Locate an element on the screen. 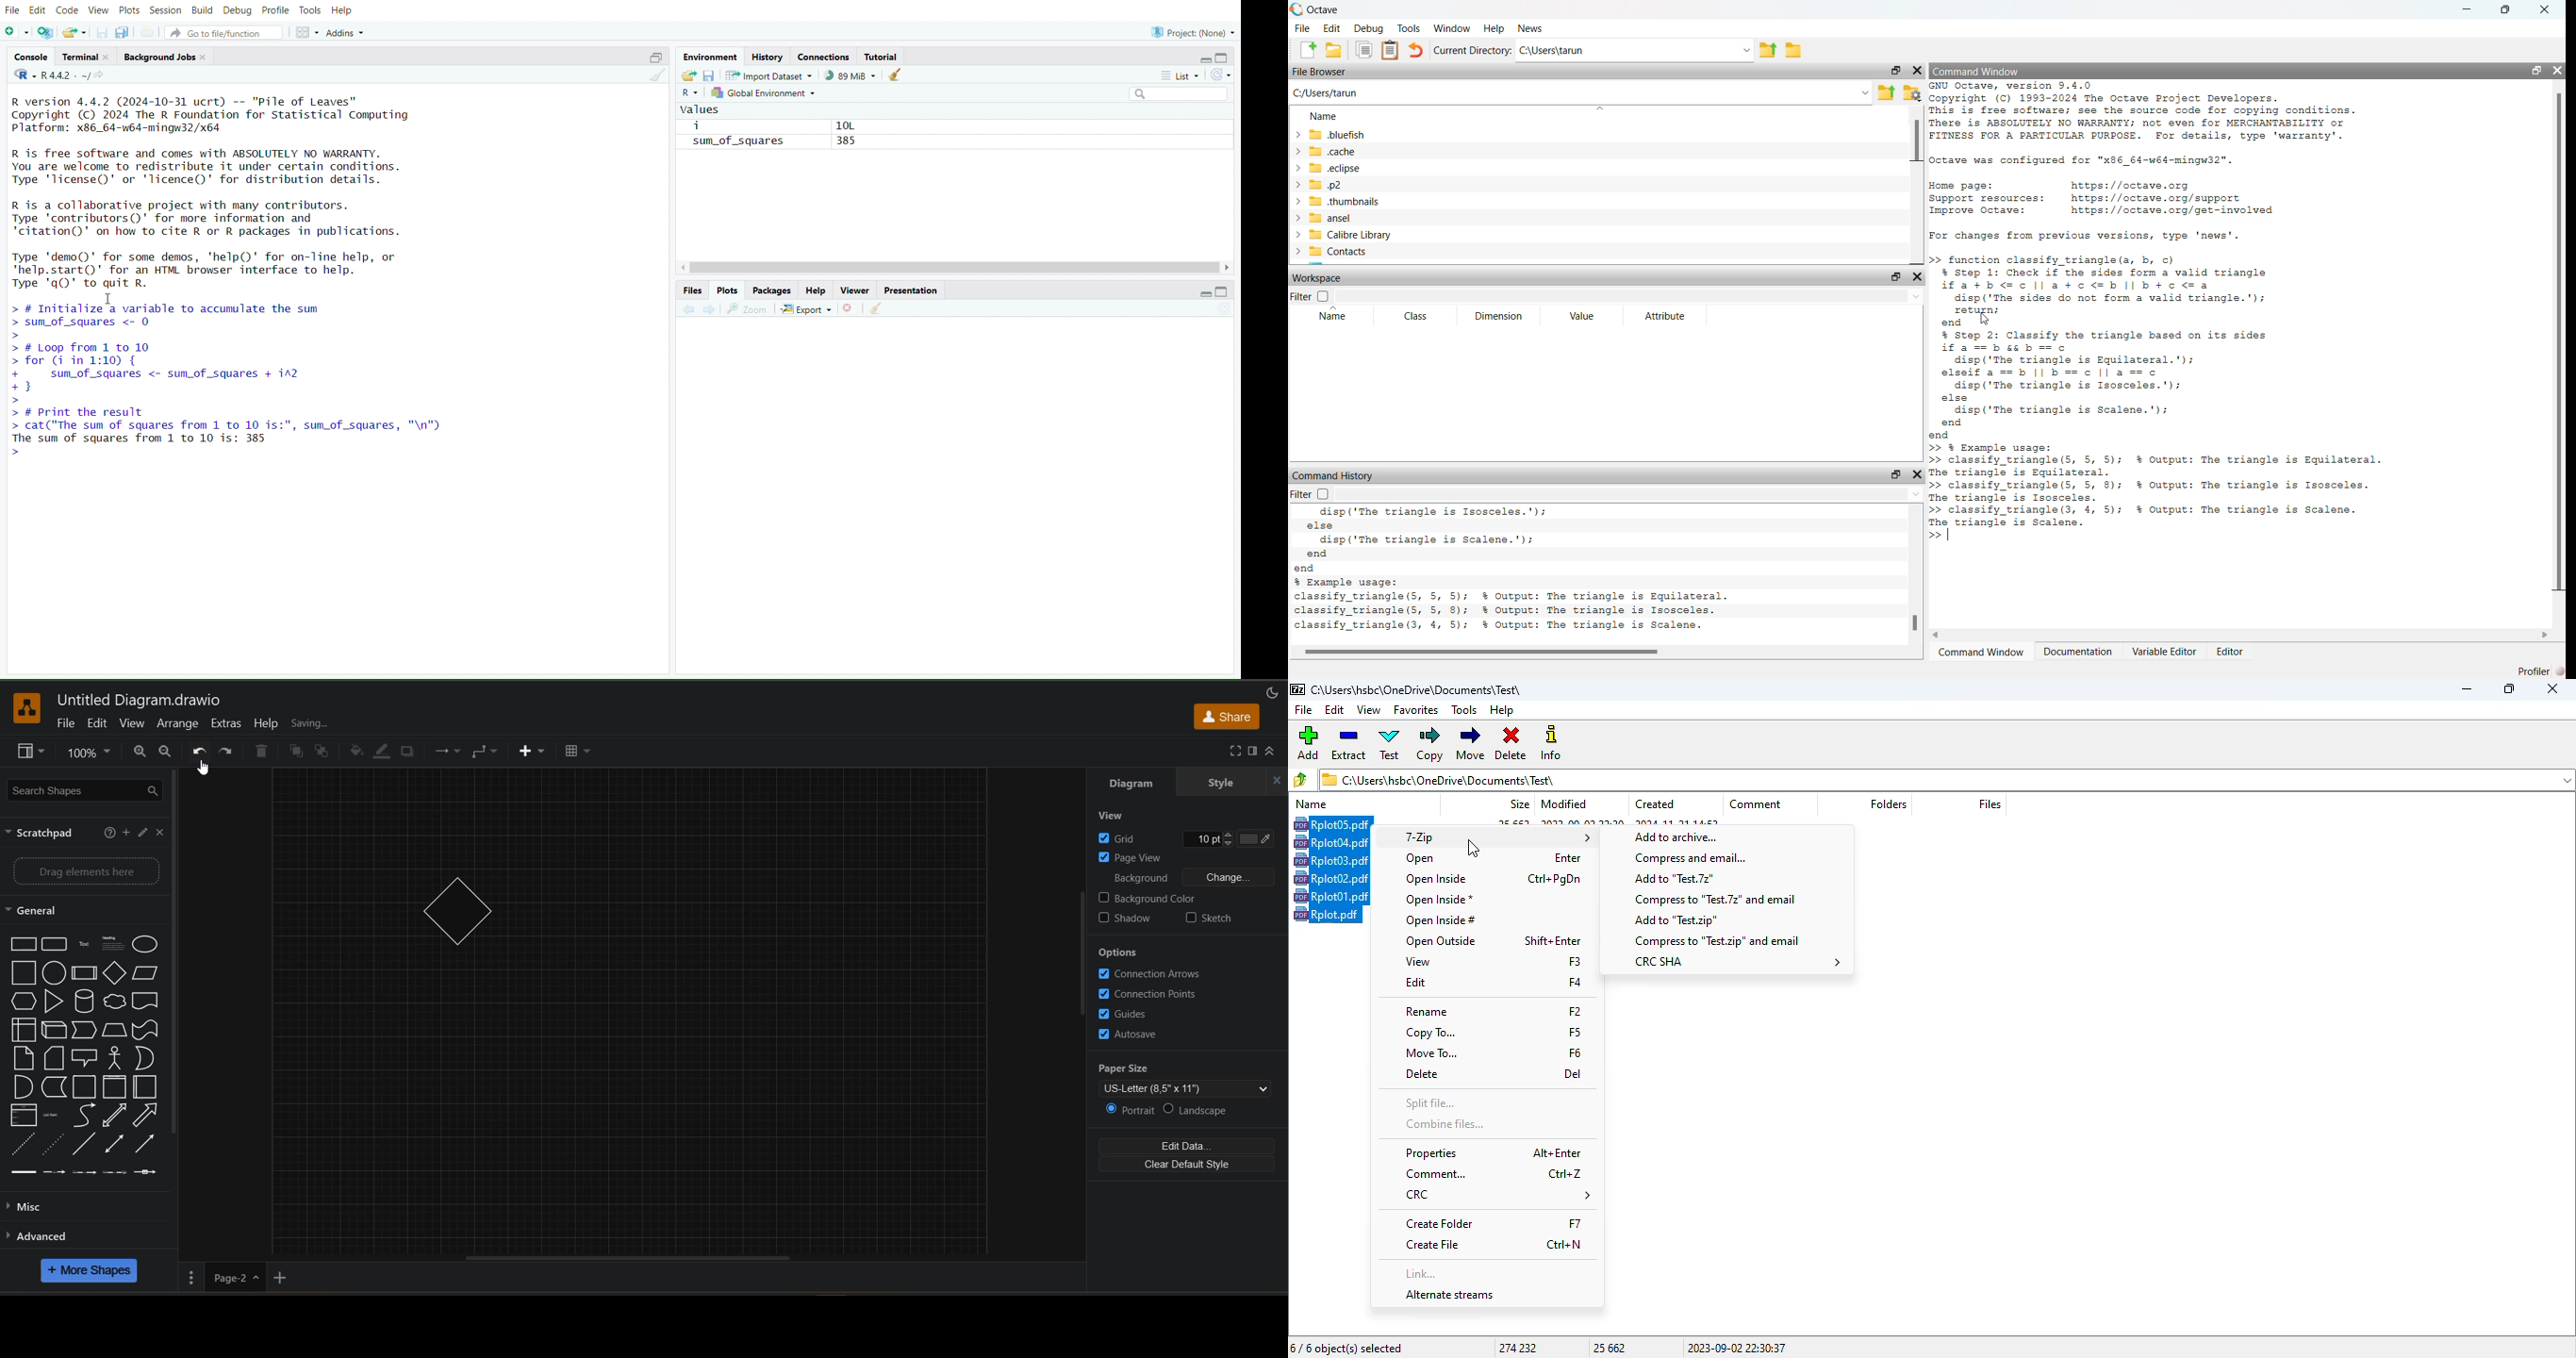  collapse is located at coordinates (1227, 291).